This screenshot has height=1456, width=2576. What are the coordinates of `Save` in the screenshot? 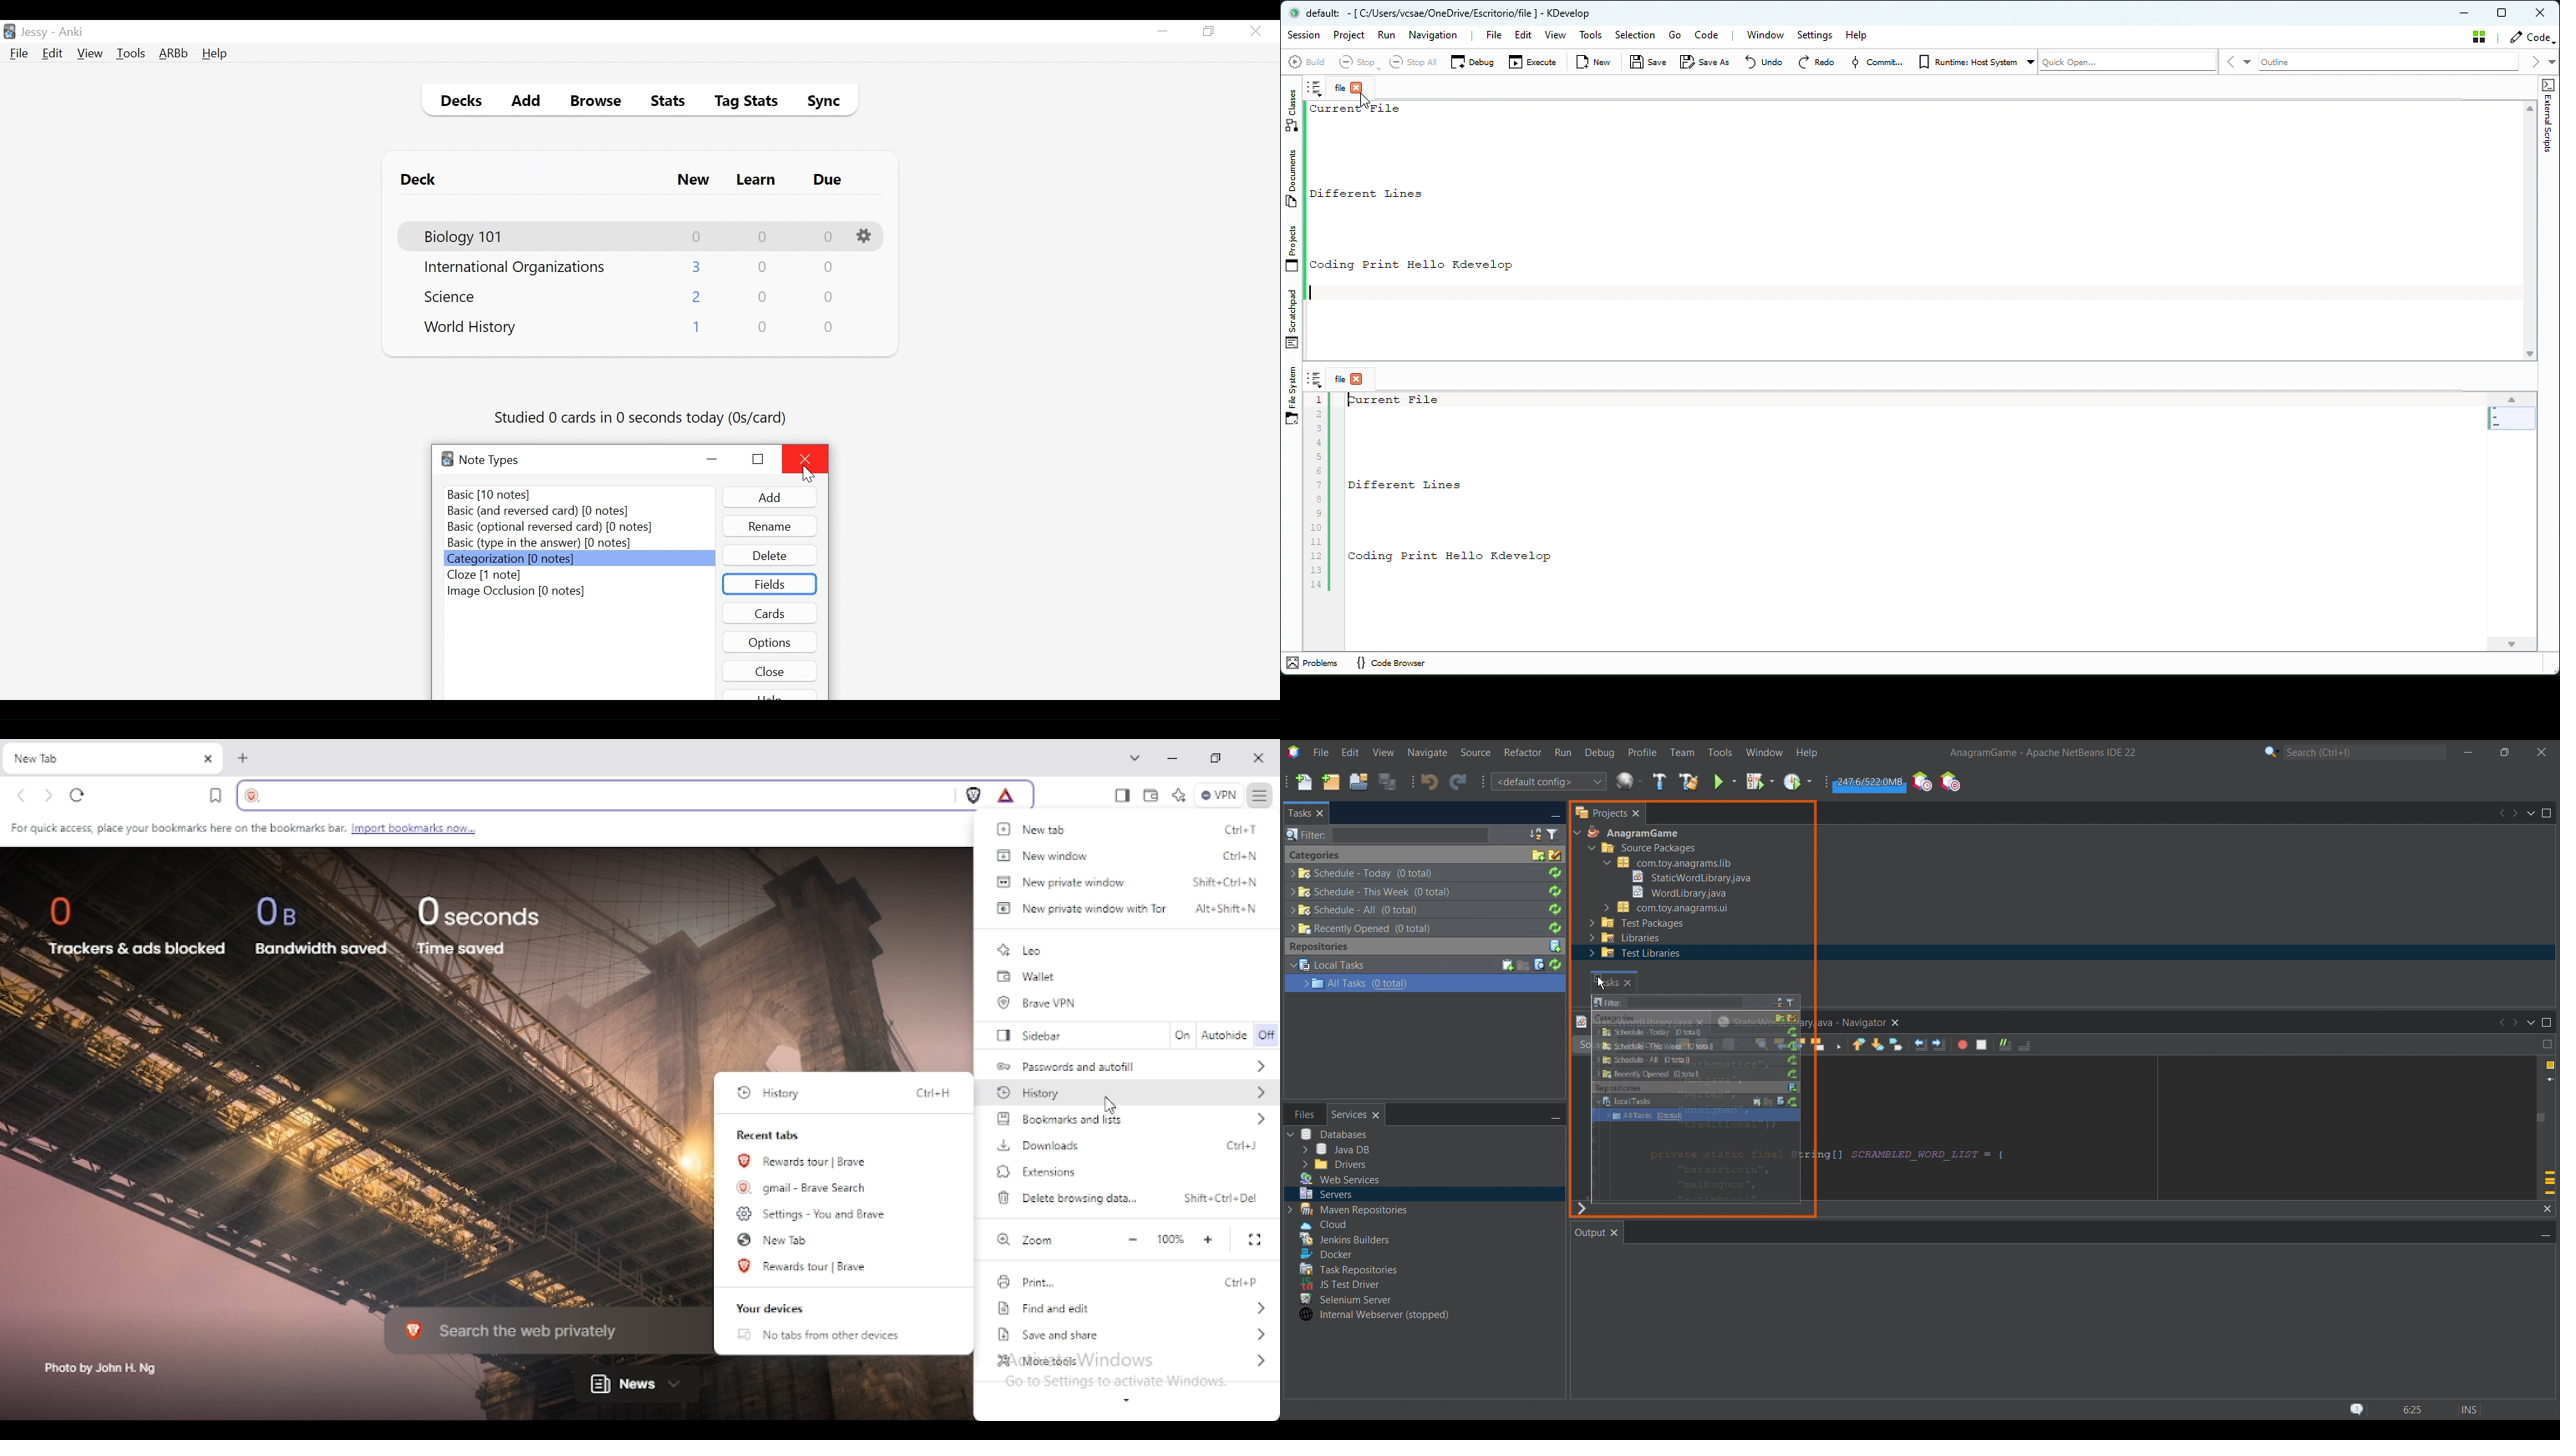 It's located at (1646, 63).